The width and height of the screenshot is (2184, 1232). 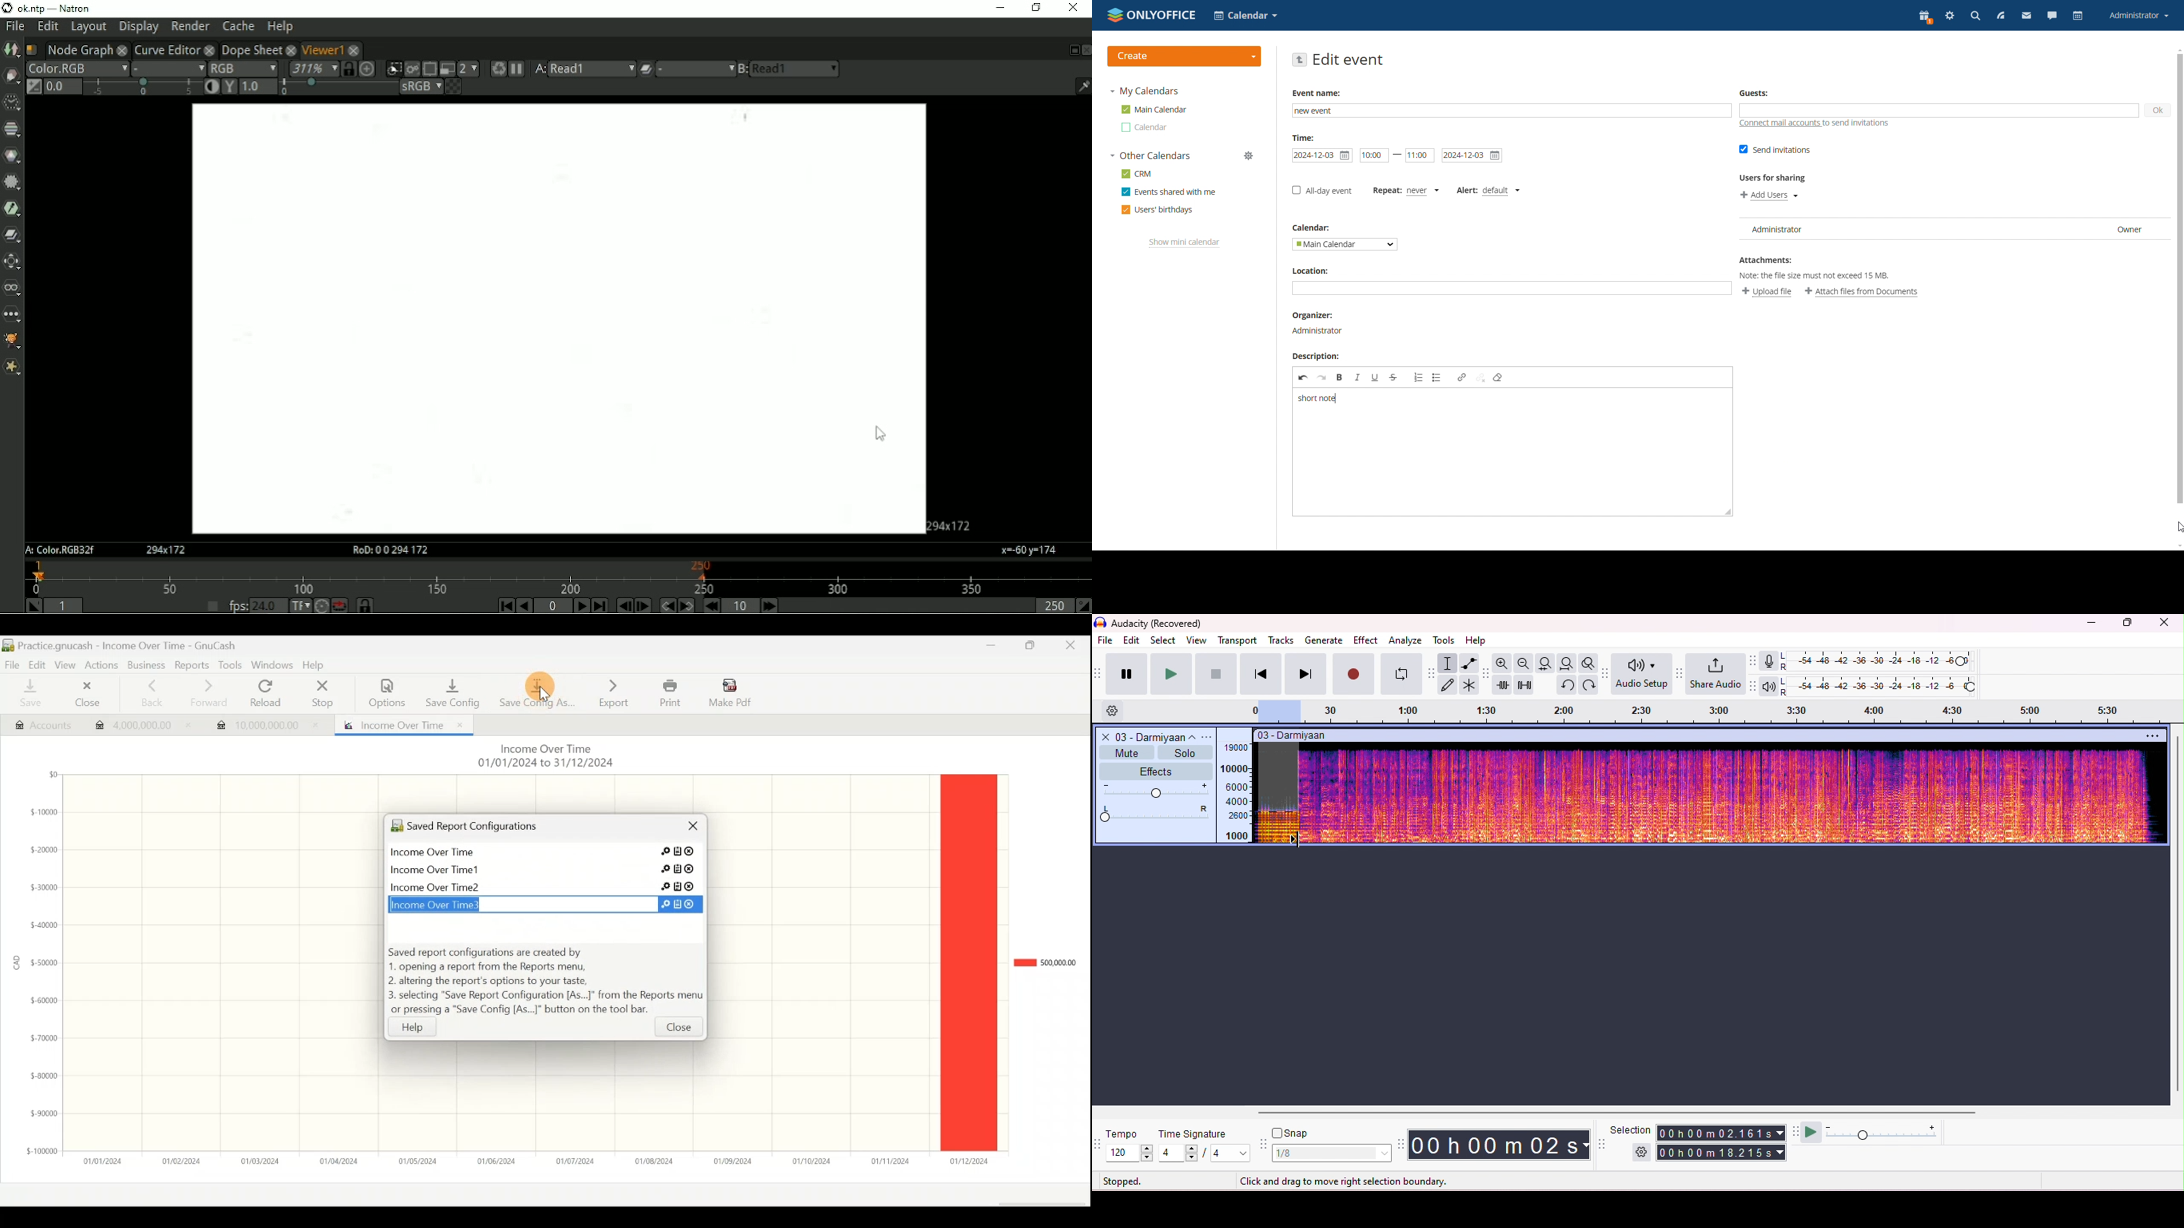 What do you see at coordinates (1824, 276) in the screenshot?
I see `Note: the file size must not exceed 15 MB.` at bounding box center [1824, 276].